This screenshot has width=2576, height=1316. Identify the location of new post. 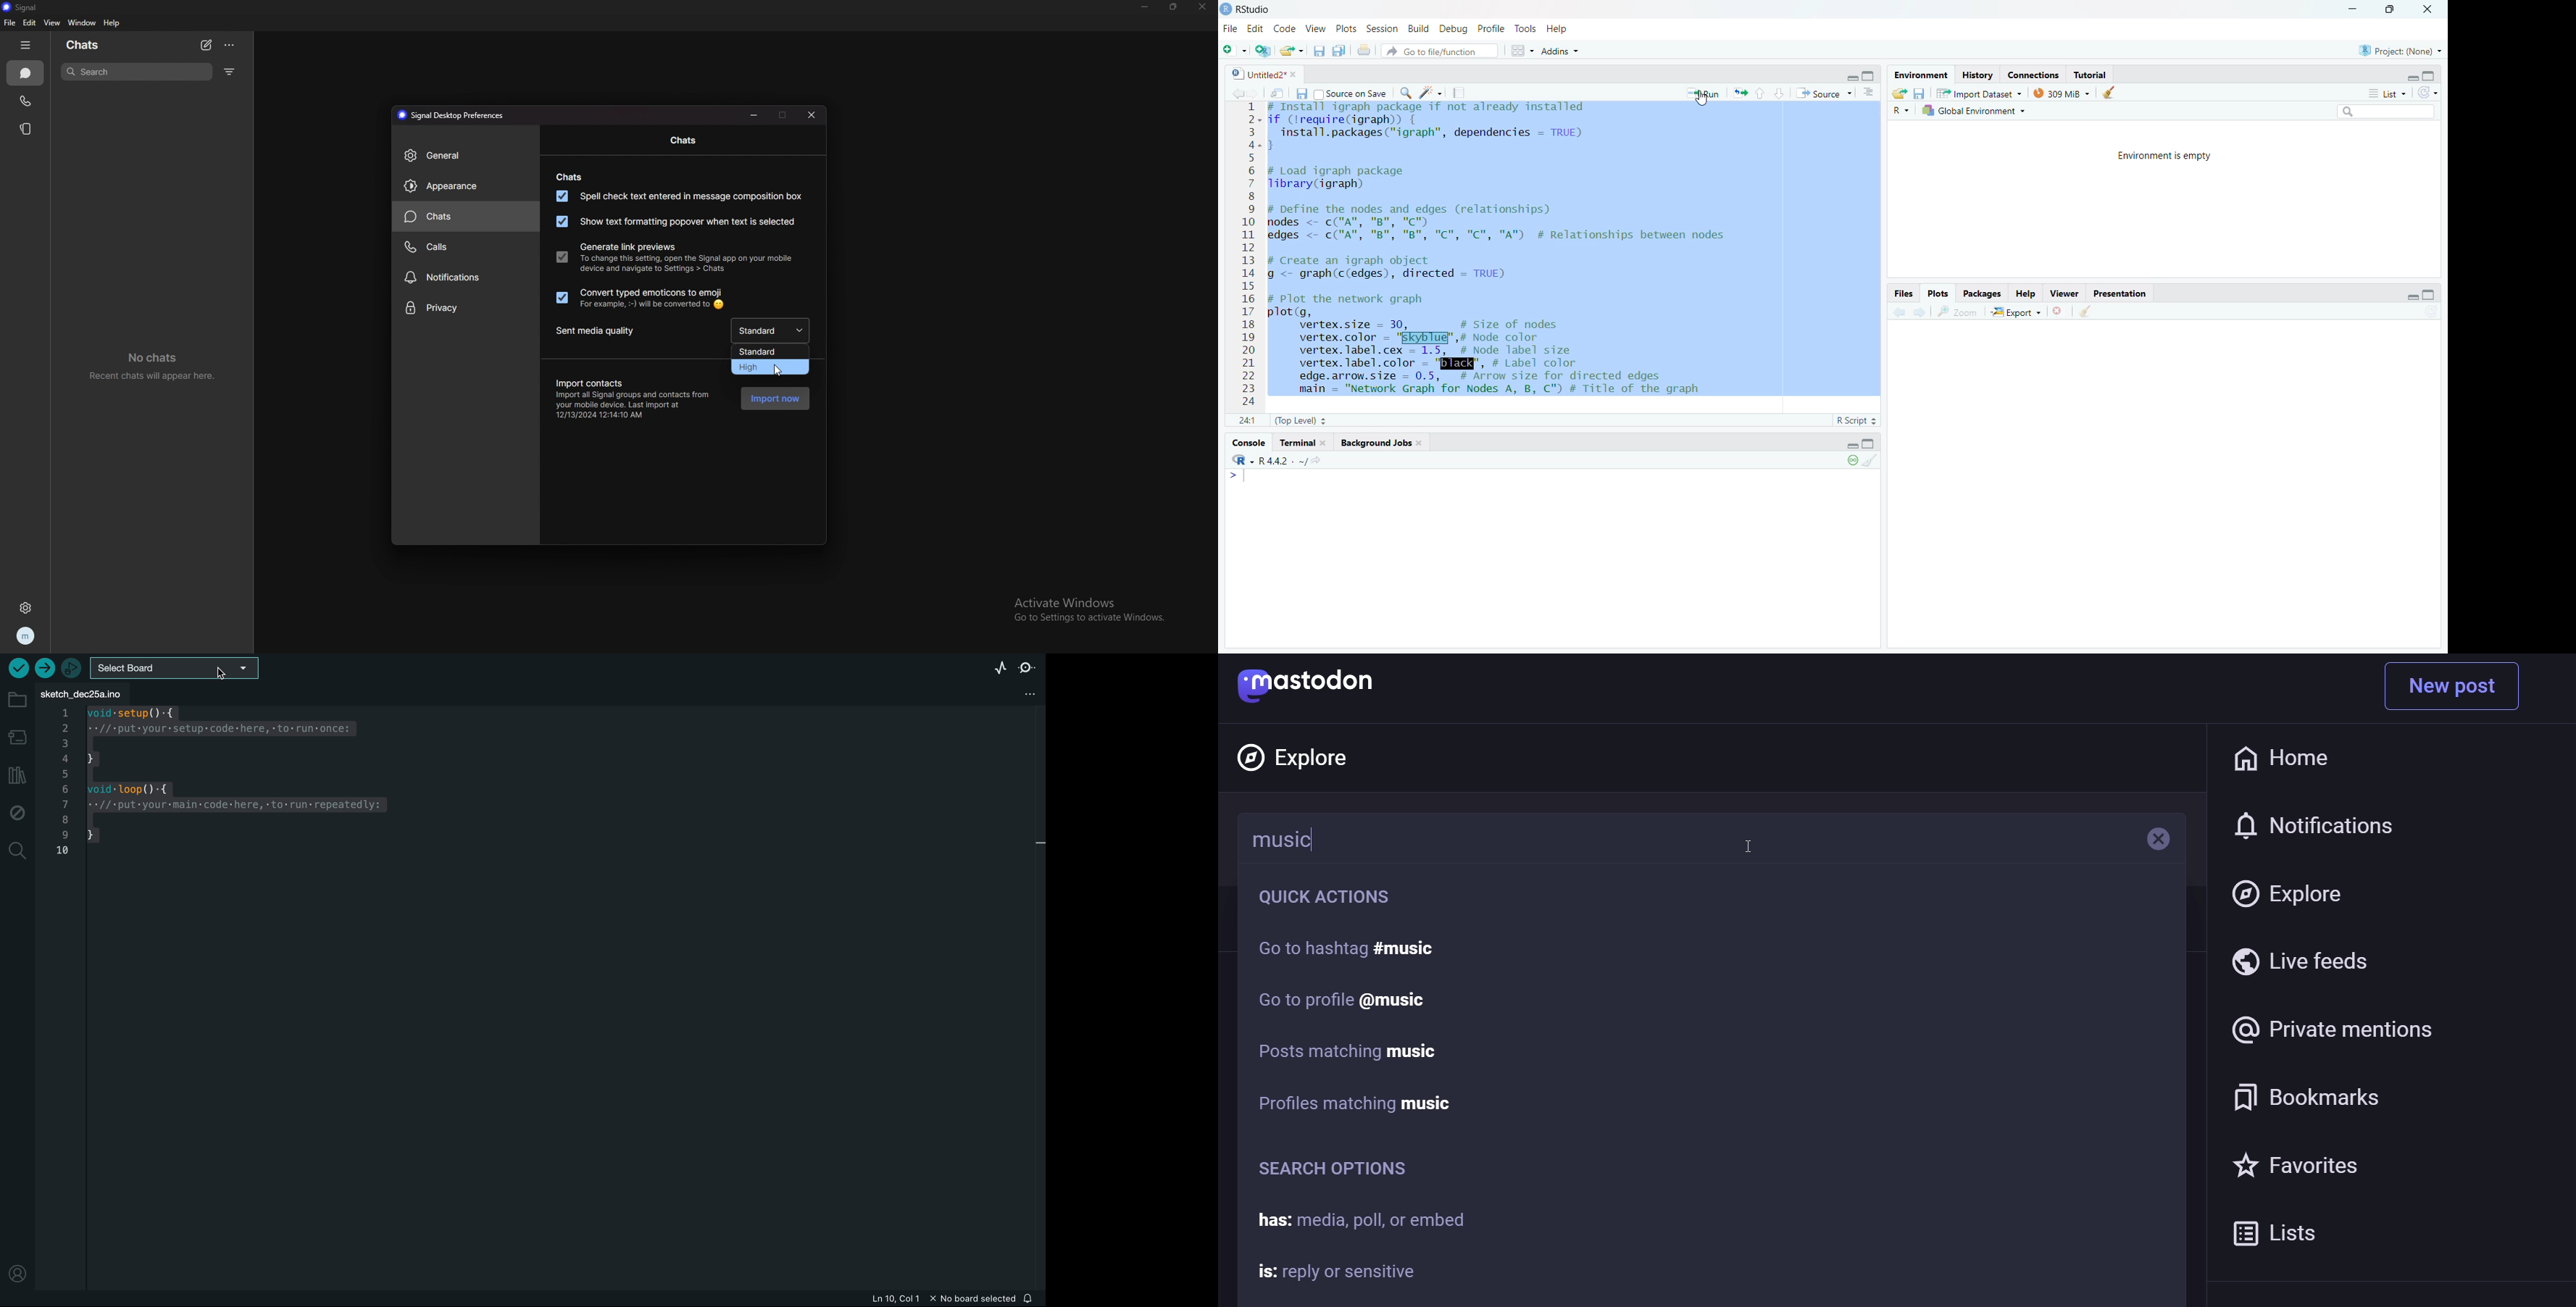
(2453, 686).